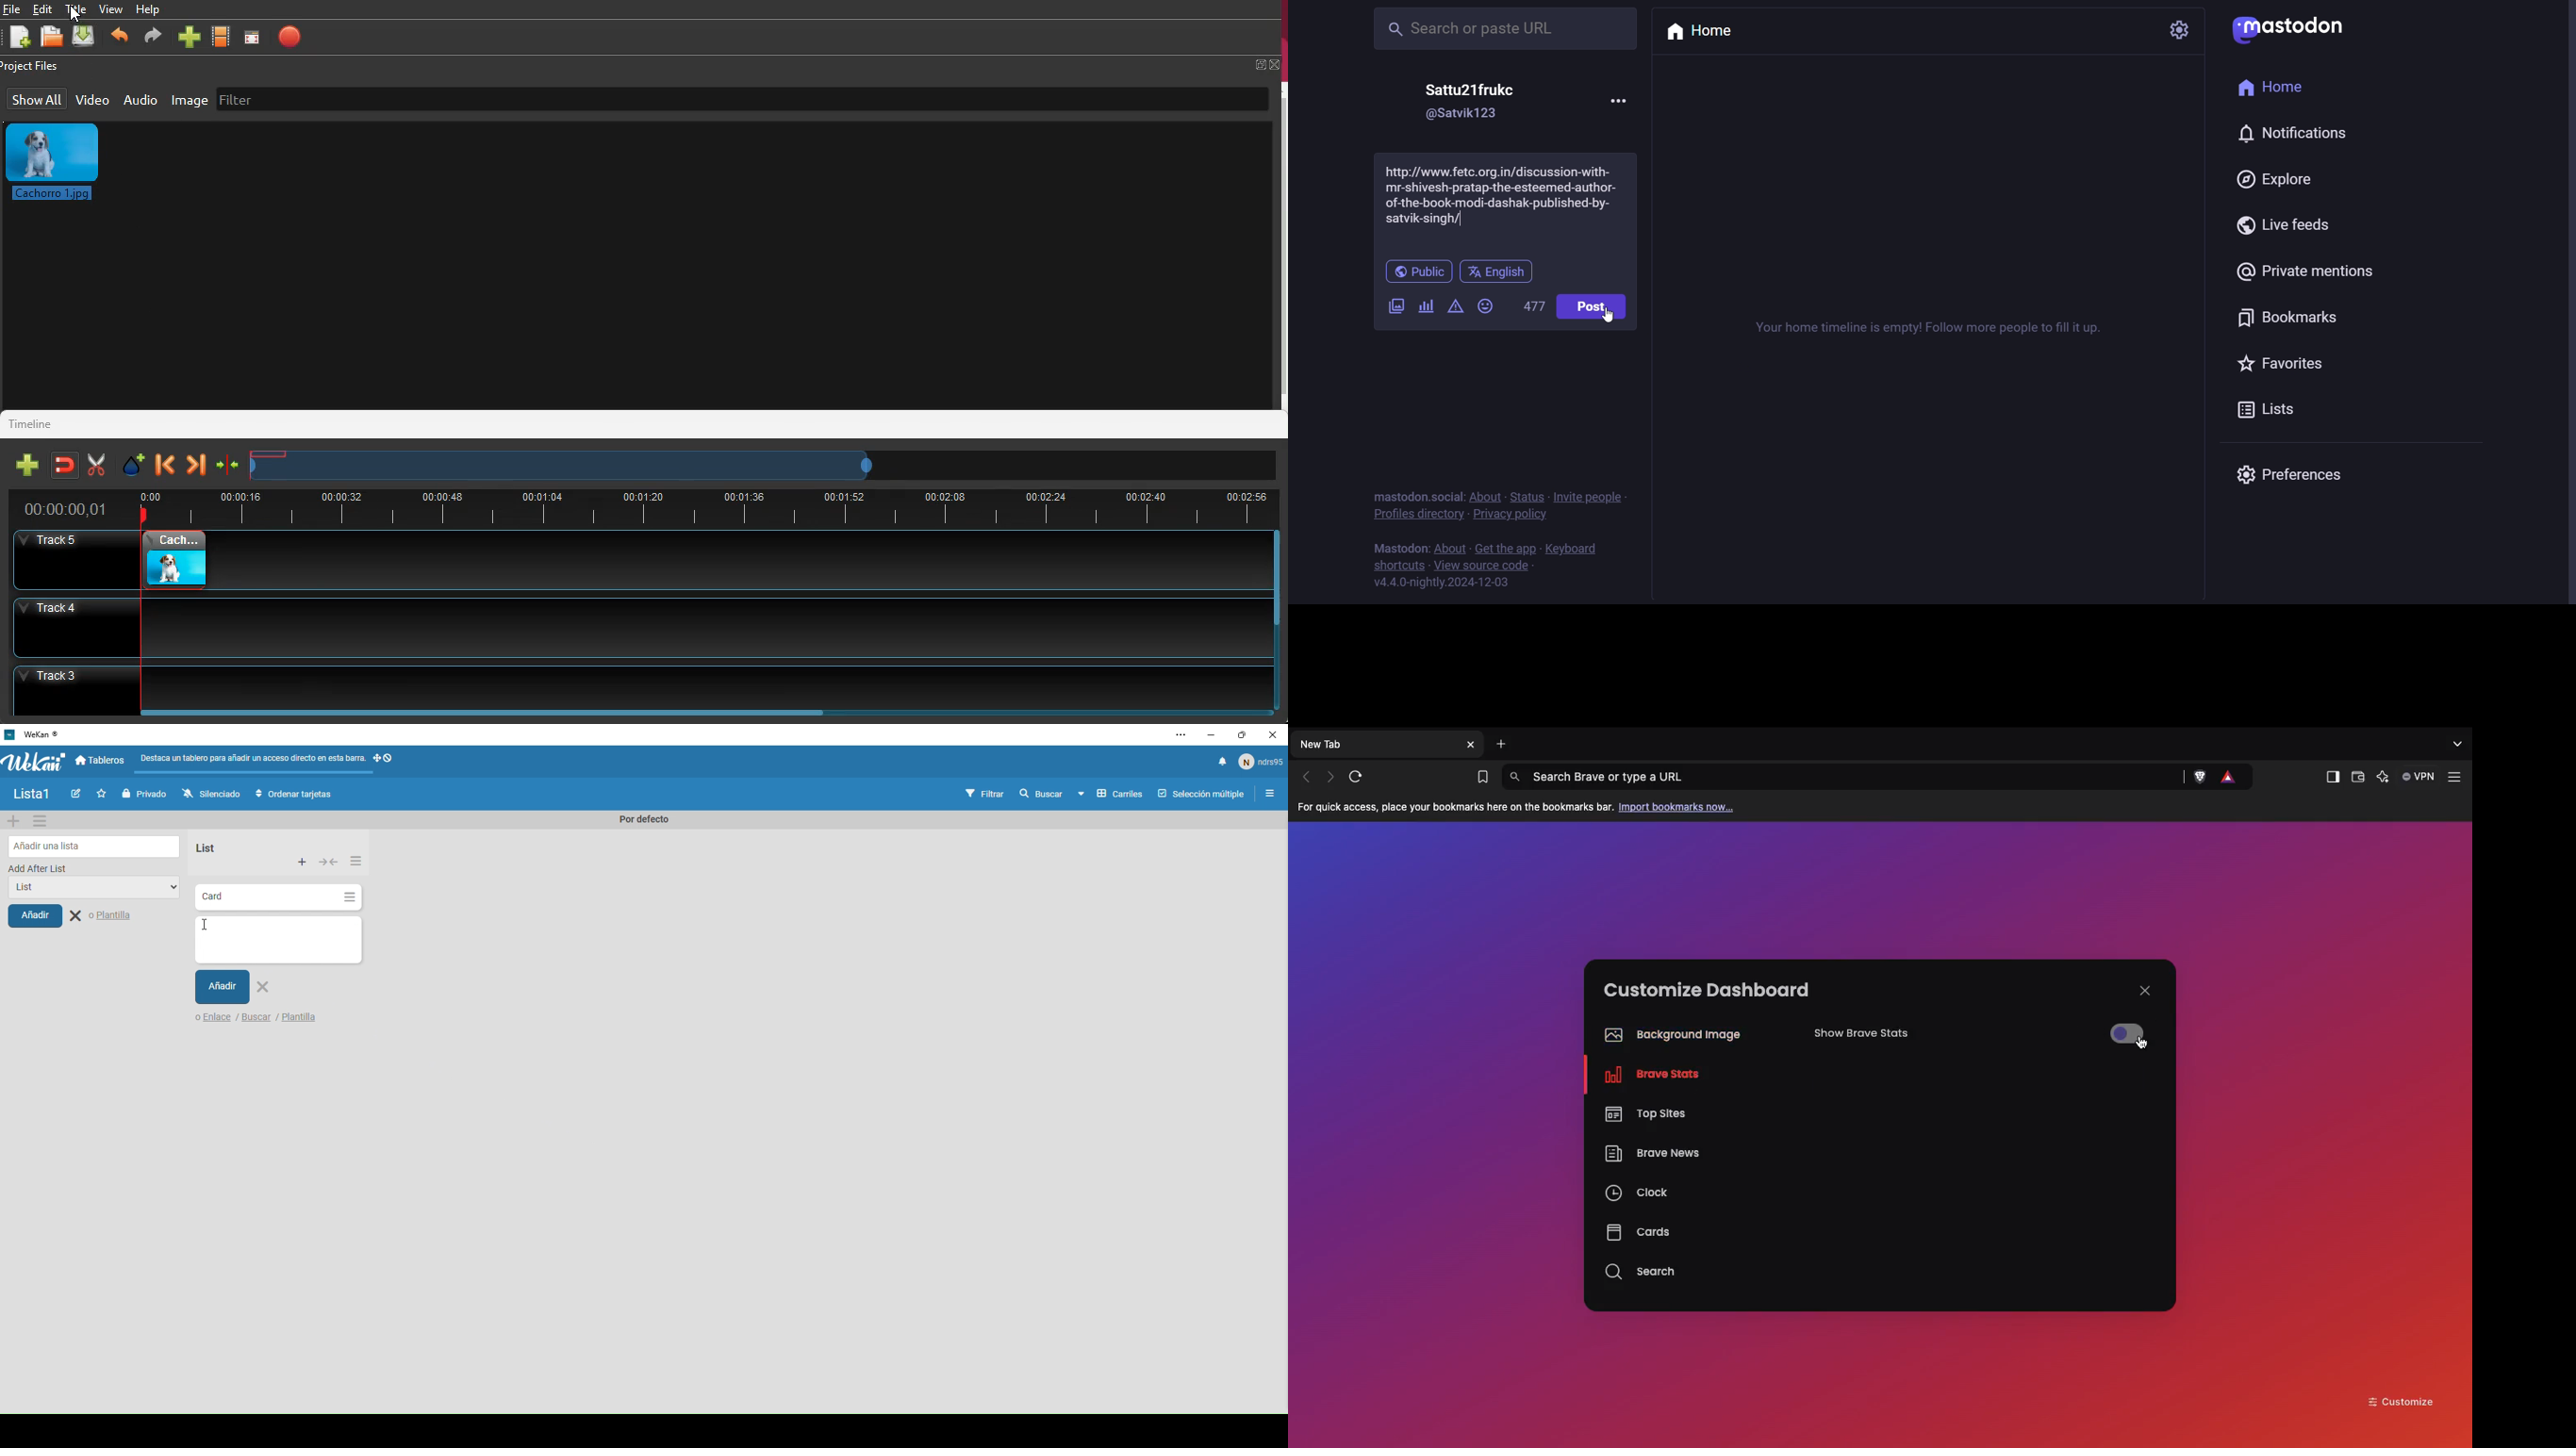 Image resolution: width=2576 pixels, height=1456 pixels. What do you see at coordinates (2290, 320) in the screenshot?
I see `bookmark` at bounding box center [2290, 320].